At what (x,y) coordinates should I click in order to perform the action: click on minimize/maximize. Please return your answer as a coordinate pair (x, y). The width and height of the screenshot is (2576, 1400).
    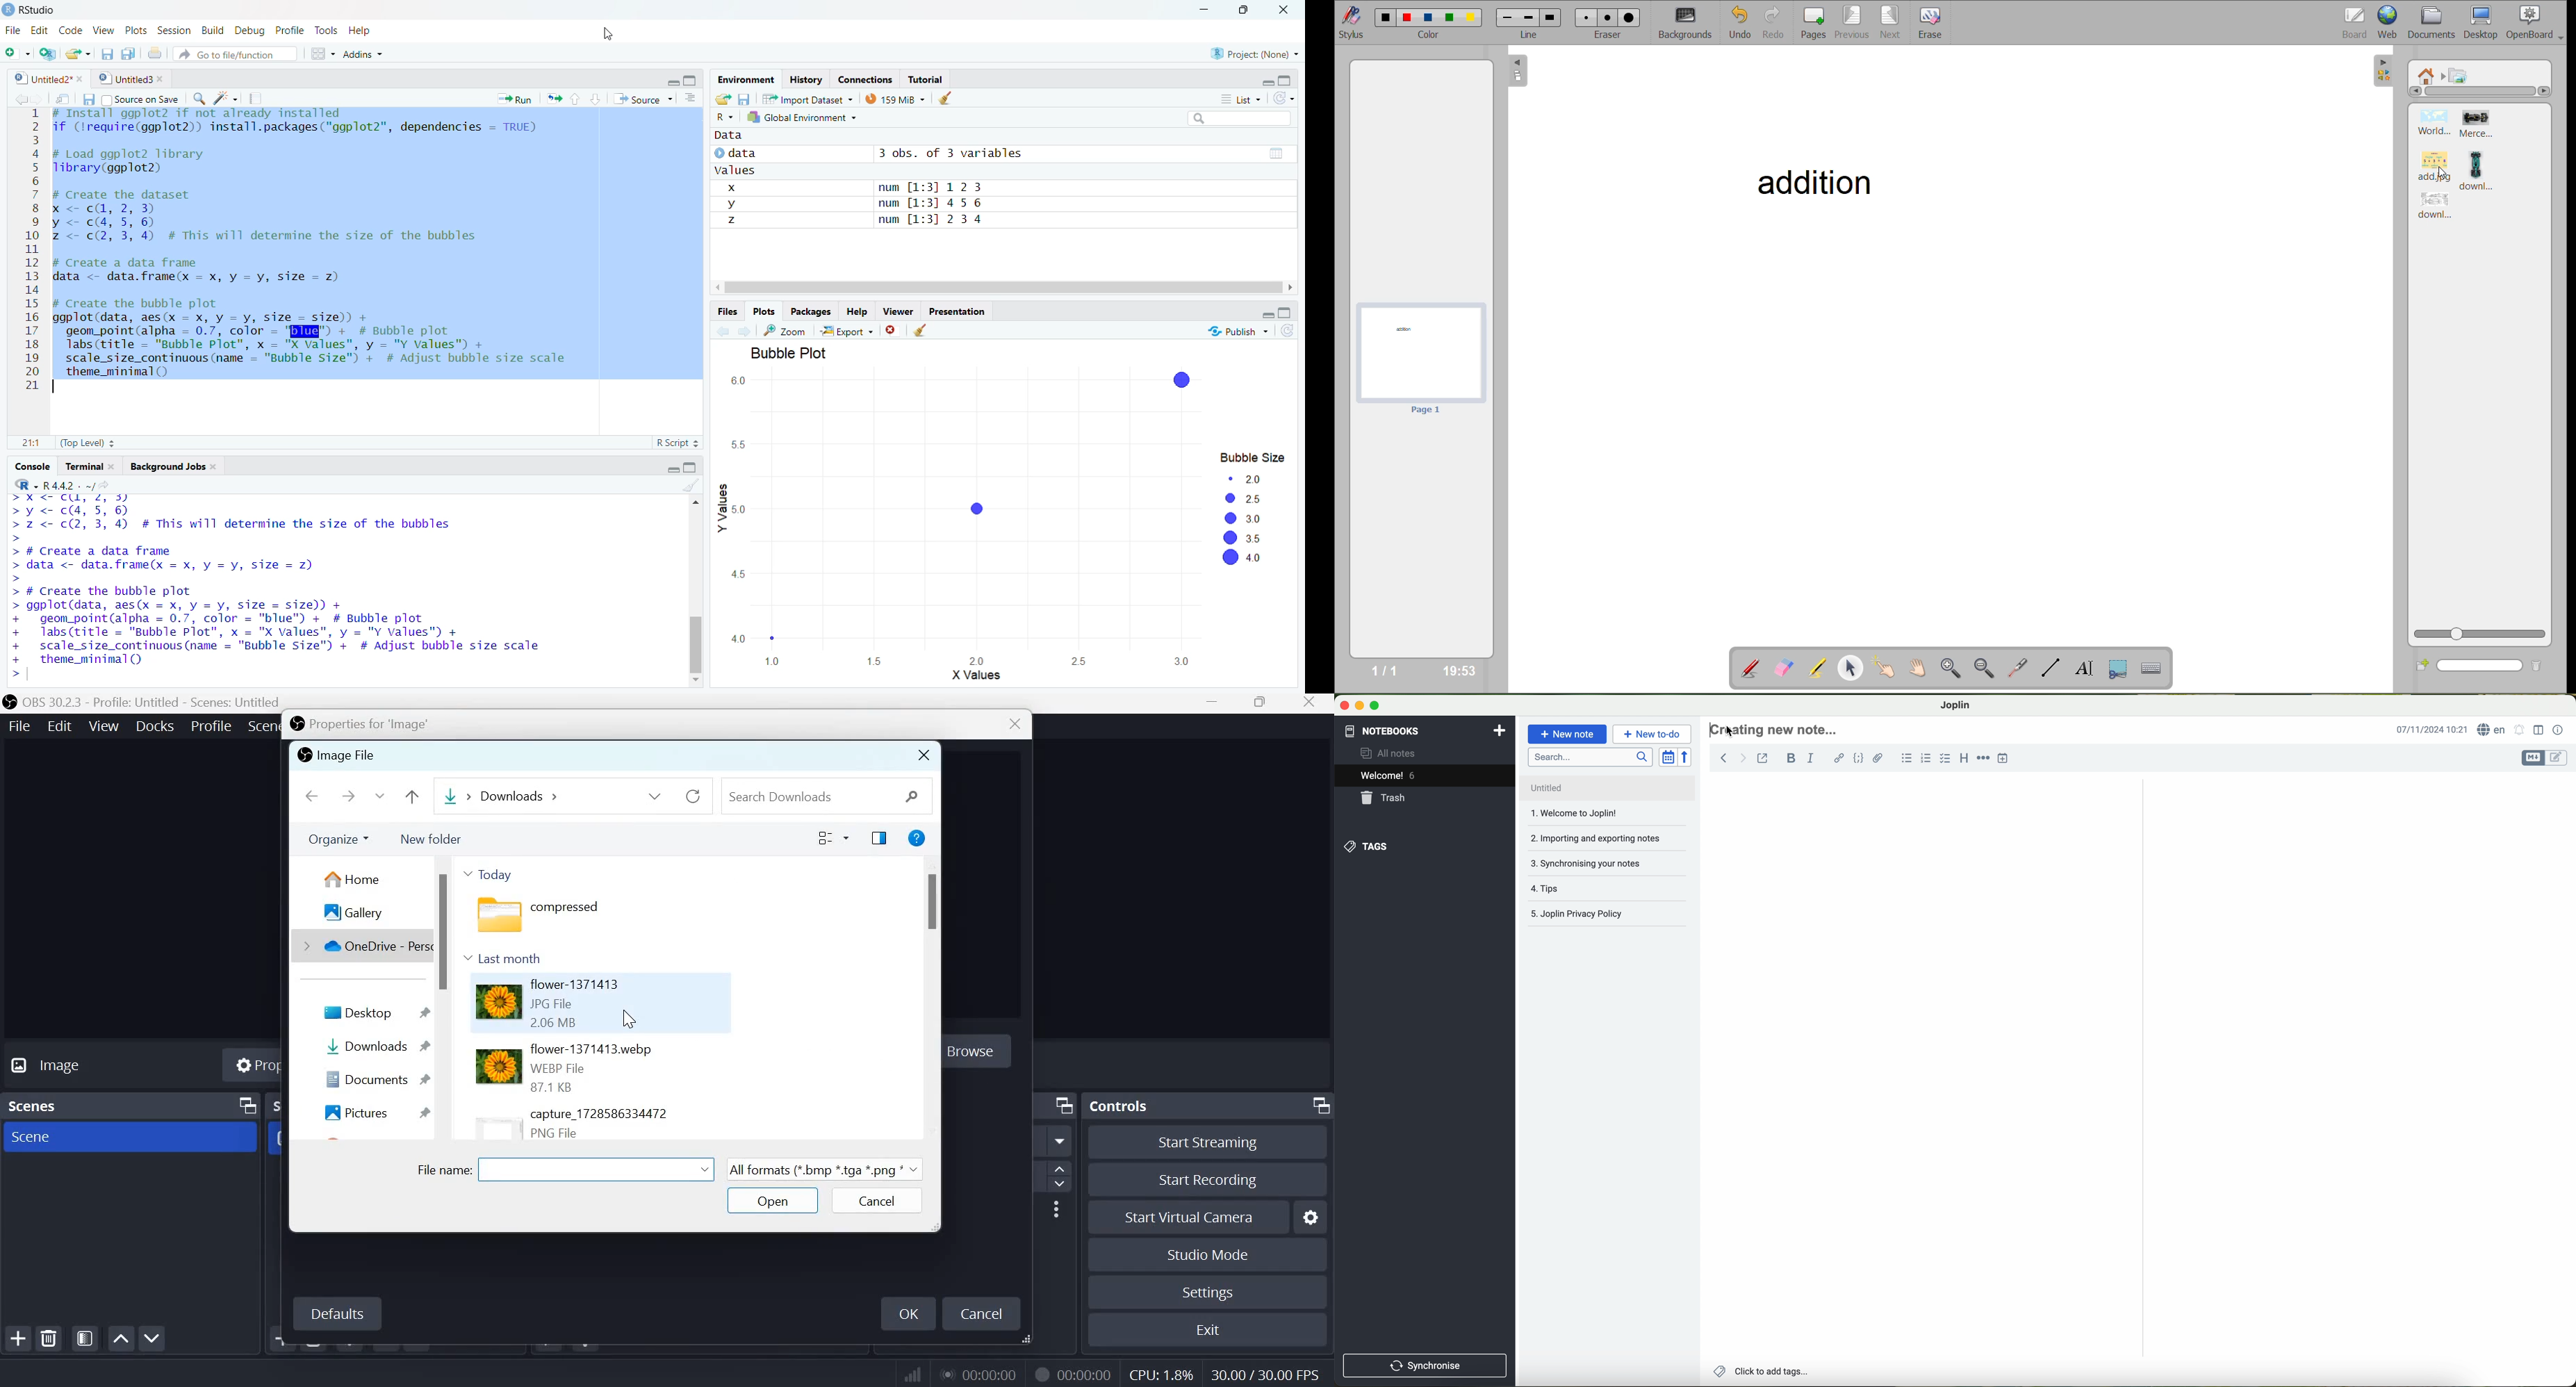
    Looking at the image, I should click on (677, 79).